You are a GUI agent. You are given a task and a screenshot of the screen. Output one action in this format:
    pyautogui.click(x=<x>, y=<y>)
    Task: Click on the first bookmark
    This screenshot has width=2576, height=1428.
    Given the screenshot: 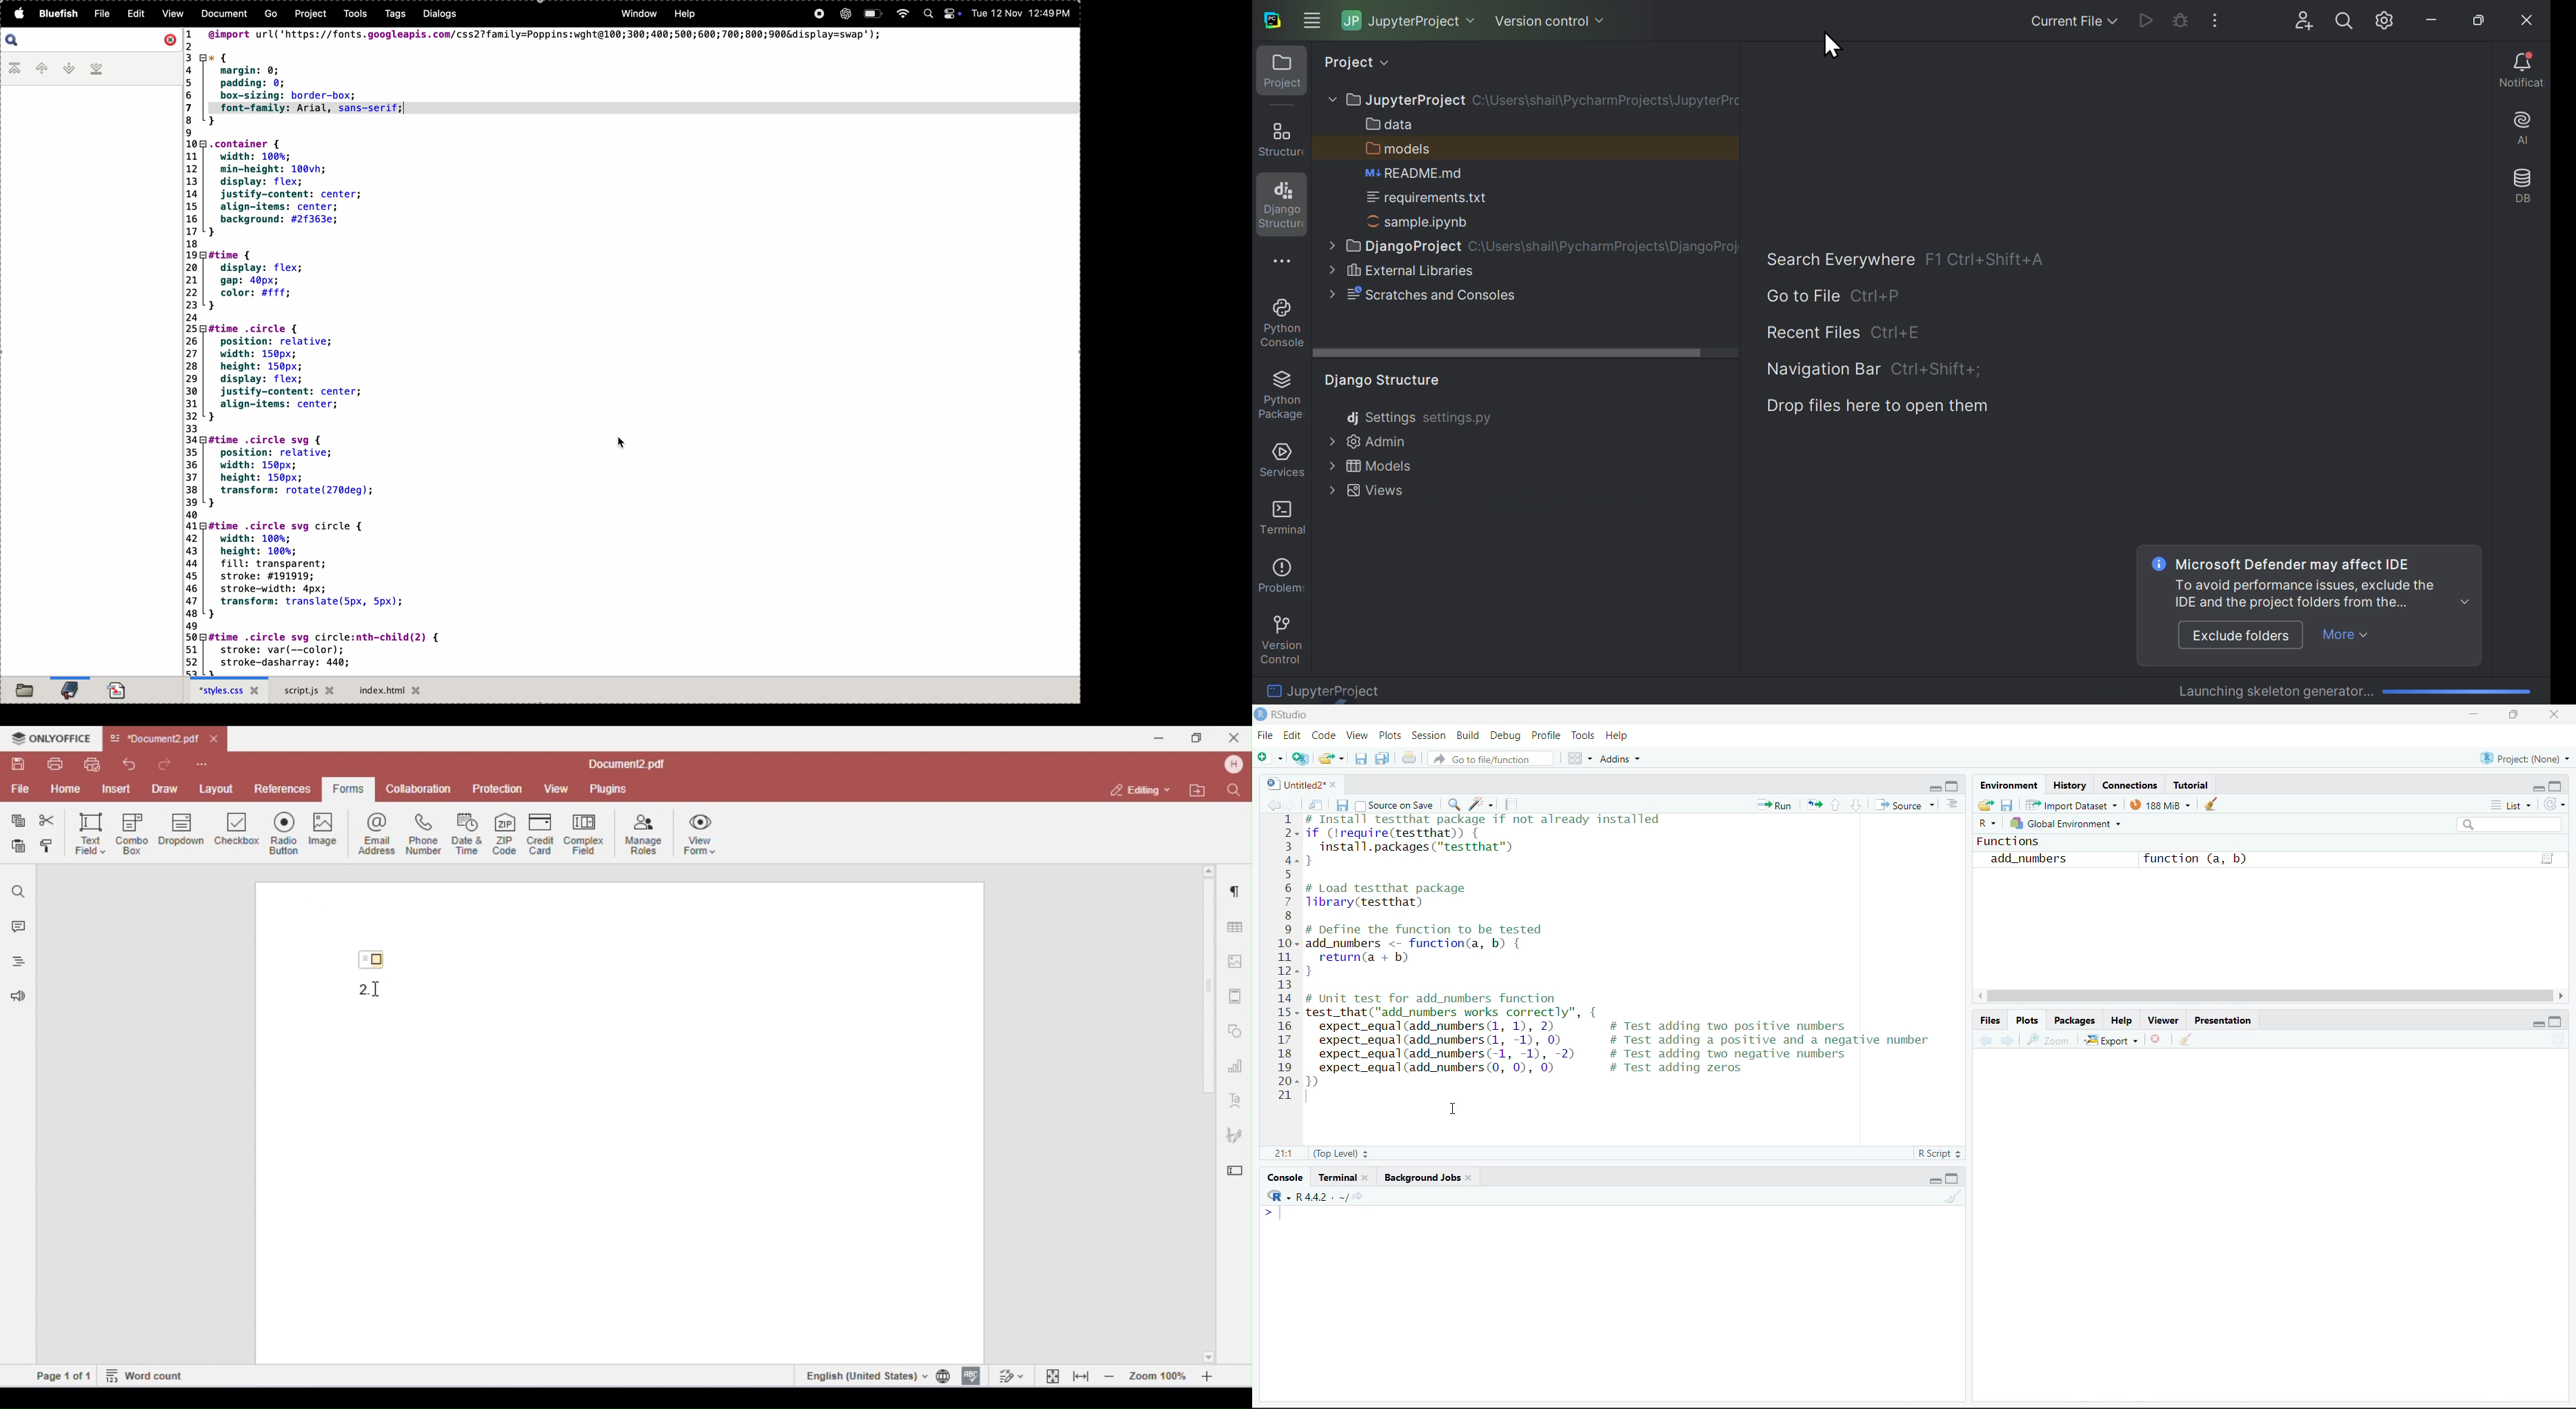 What is the action you would take?
    pyautogui.click(x=15, y=70)
    